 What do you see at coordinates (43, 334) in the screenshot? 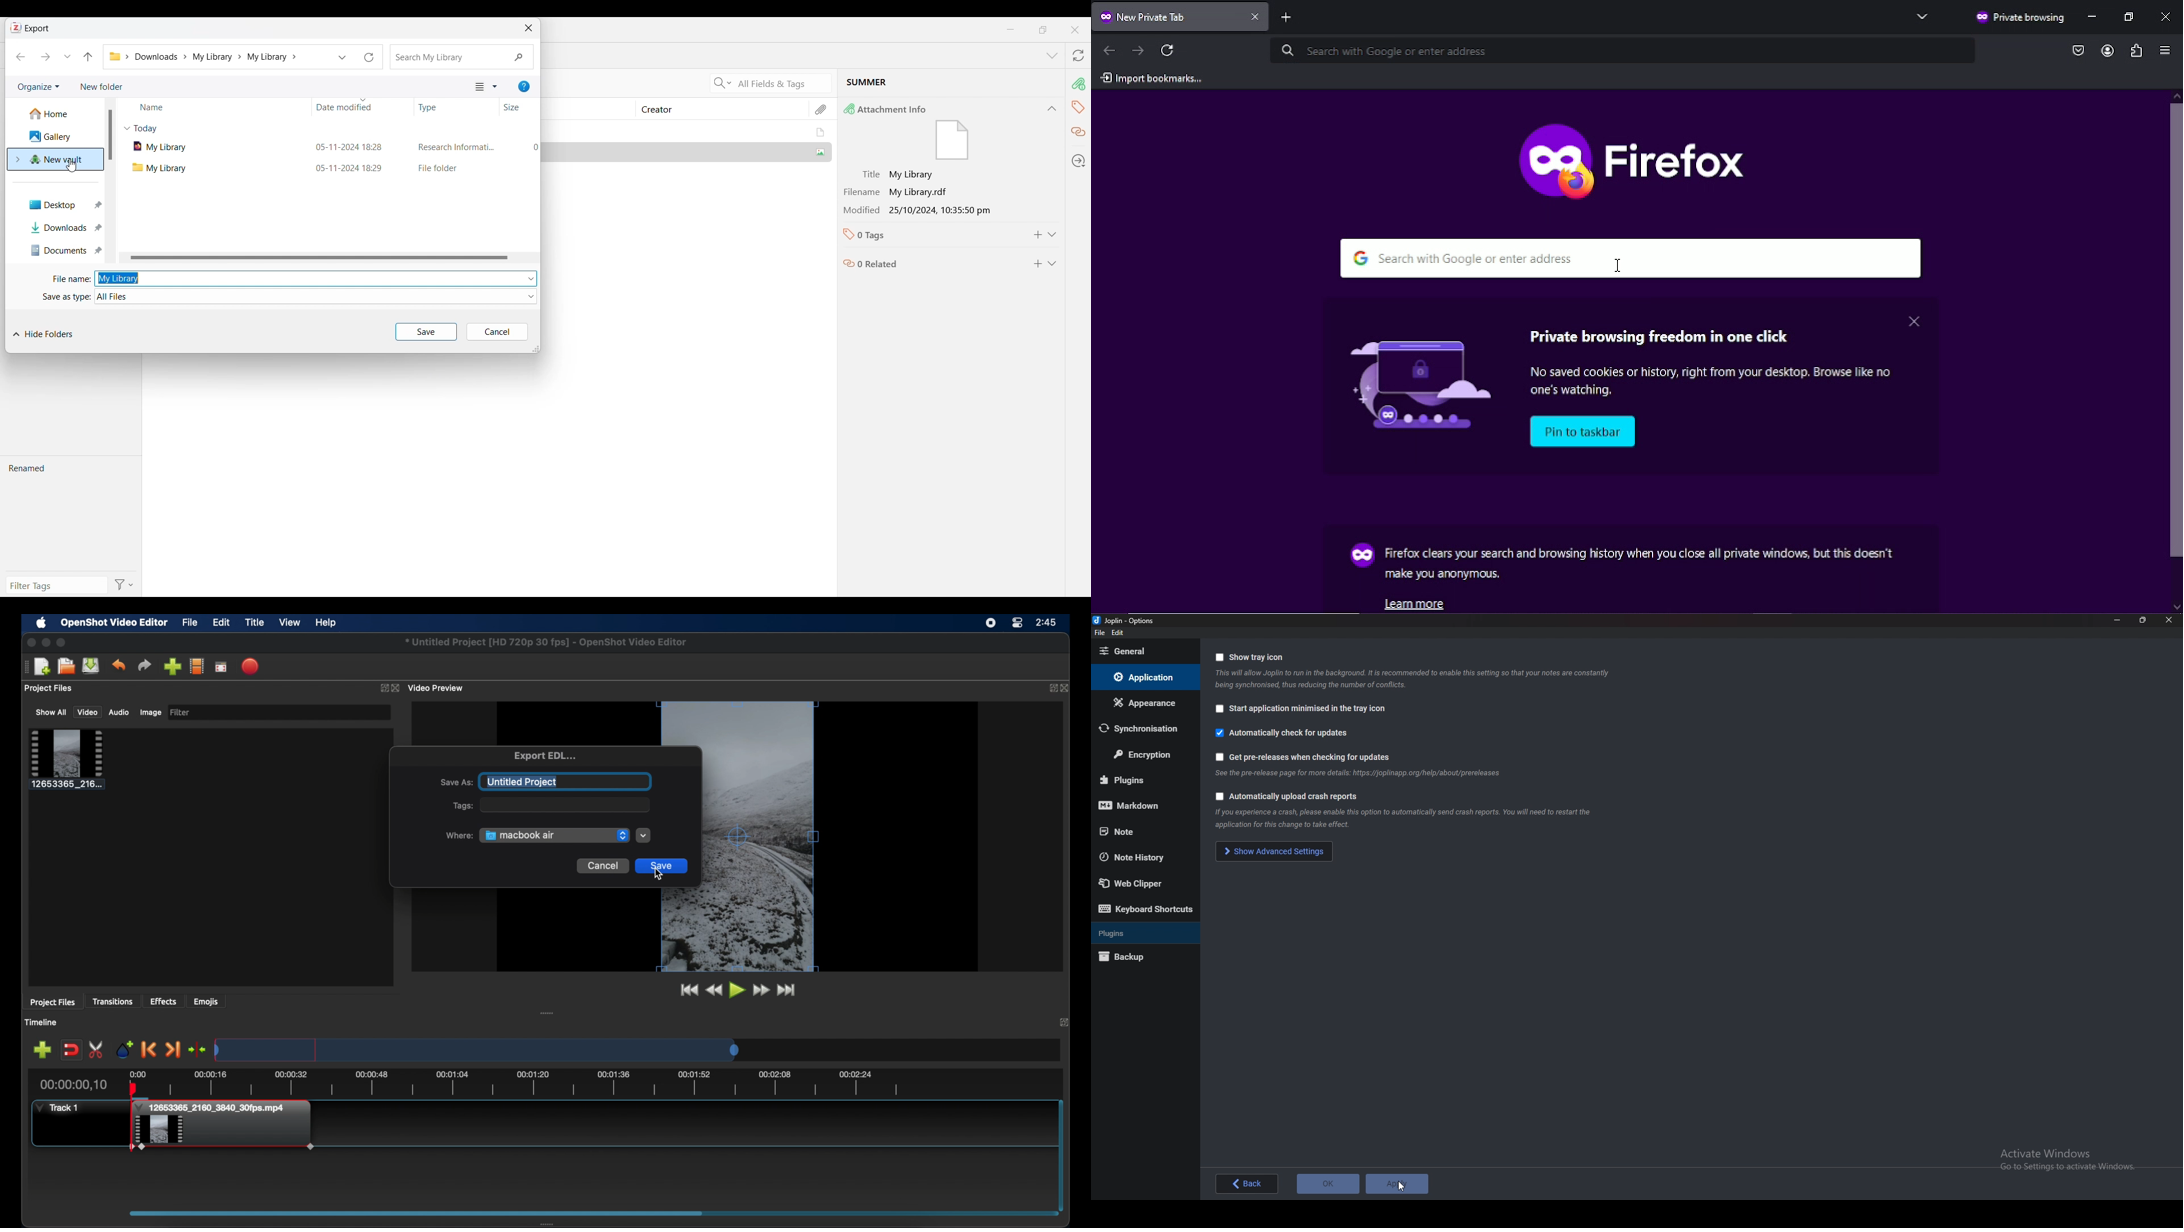
I see `Hide folders` at bounding box center [43, 334].